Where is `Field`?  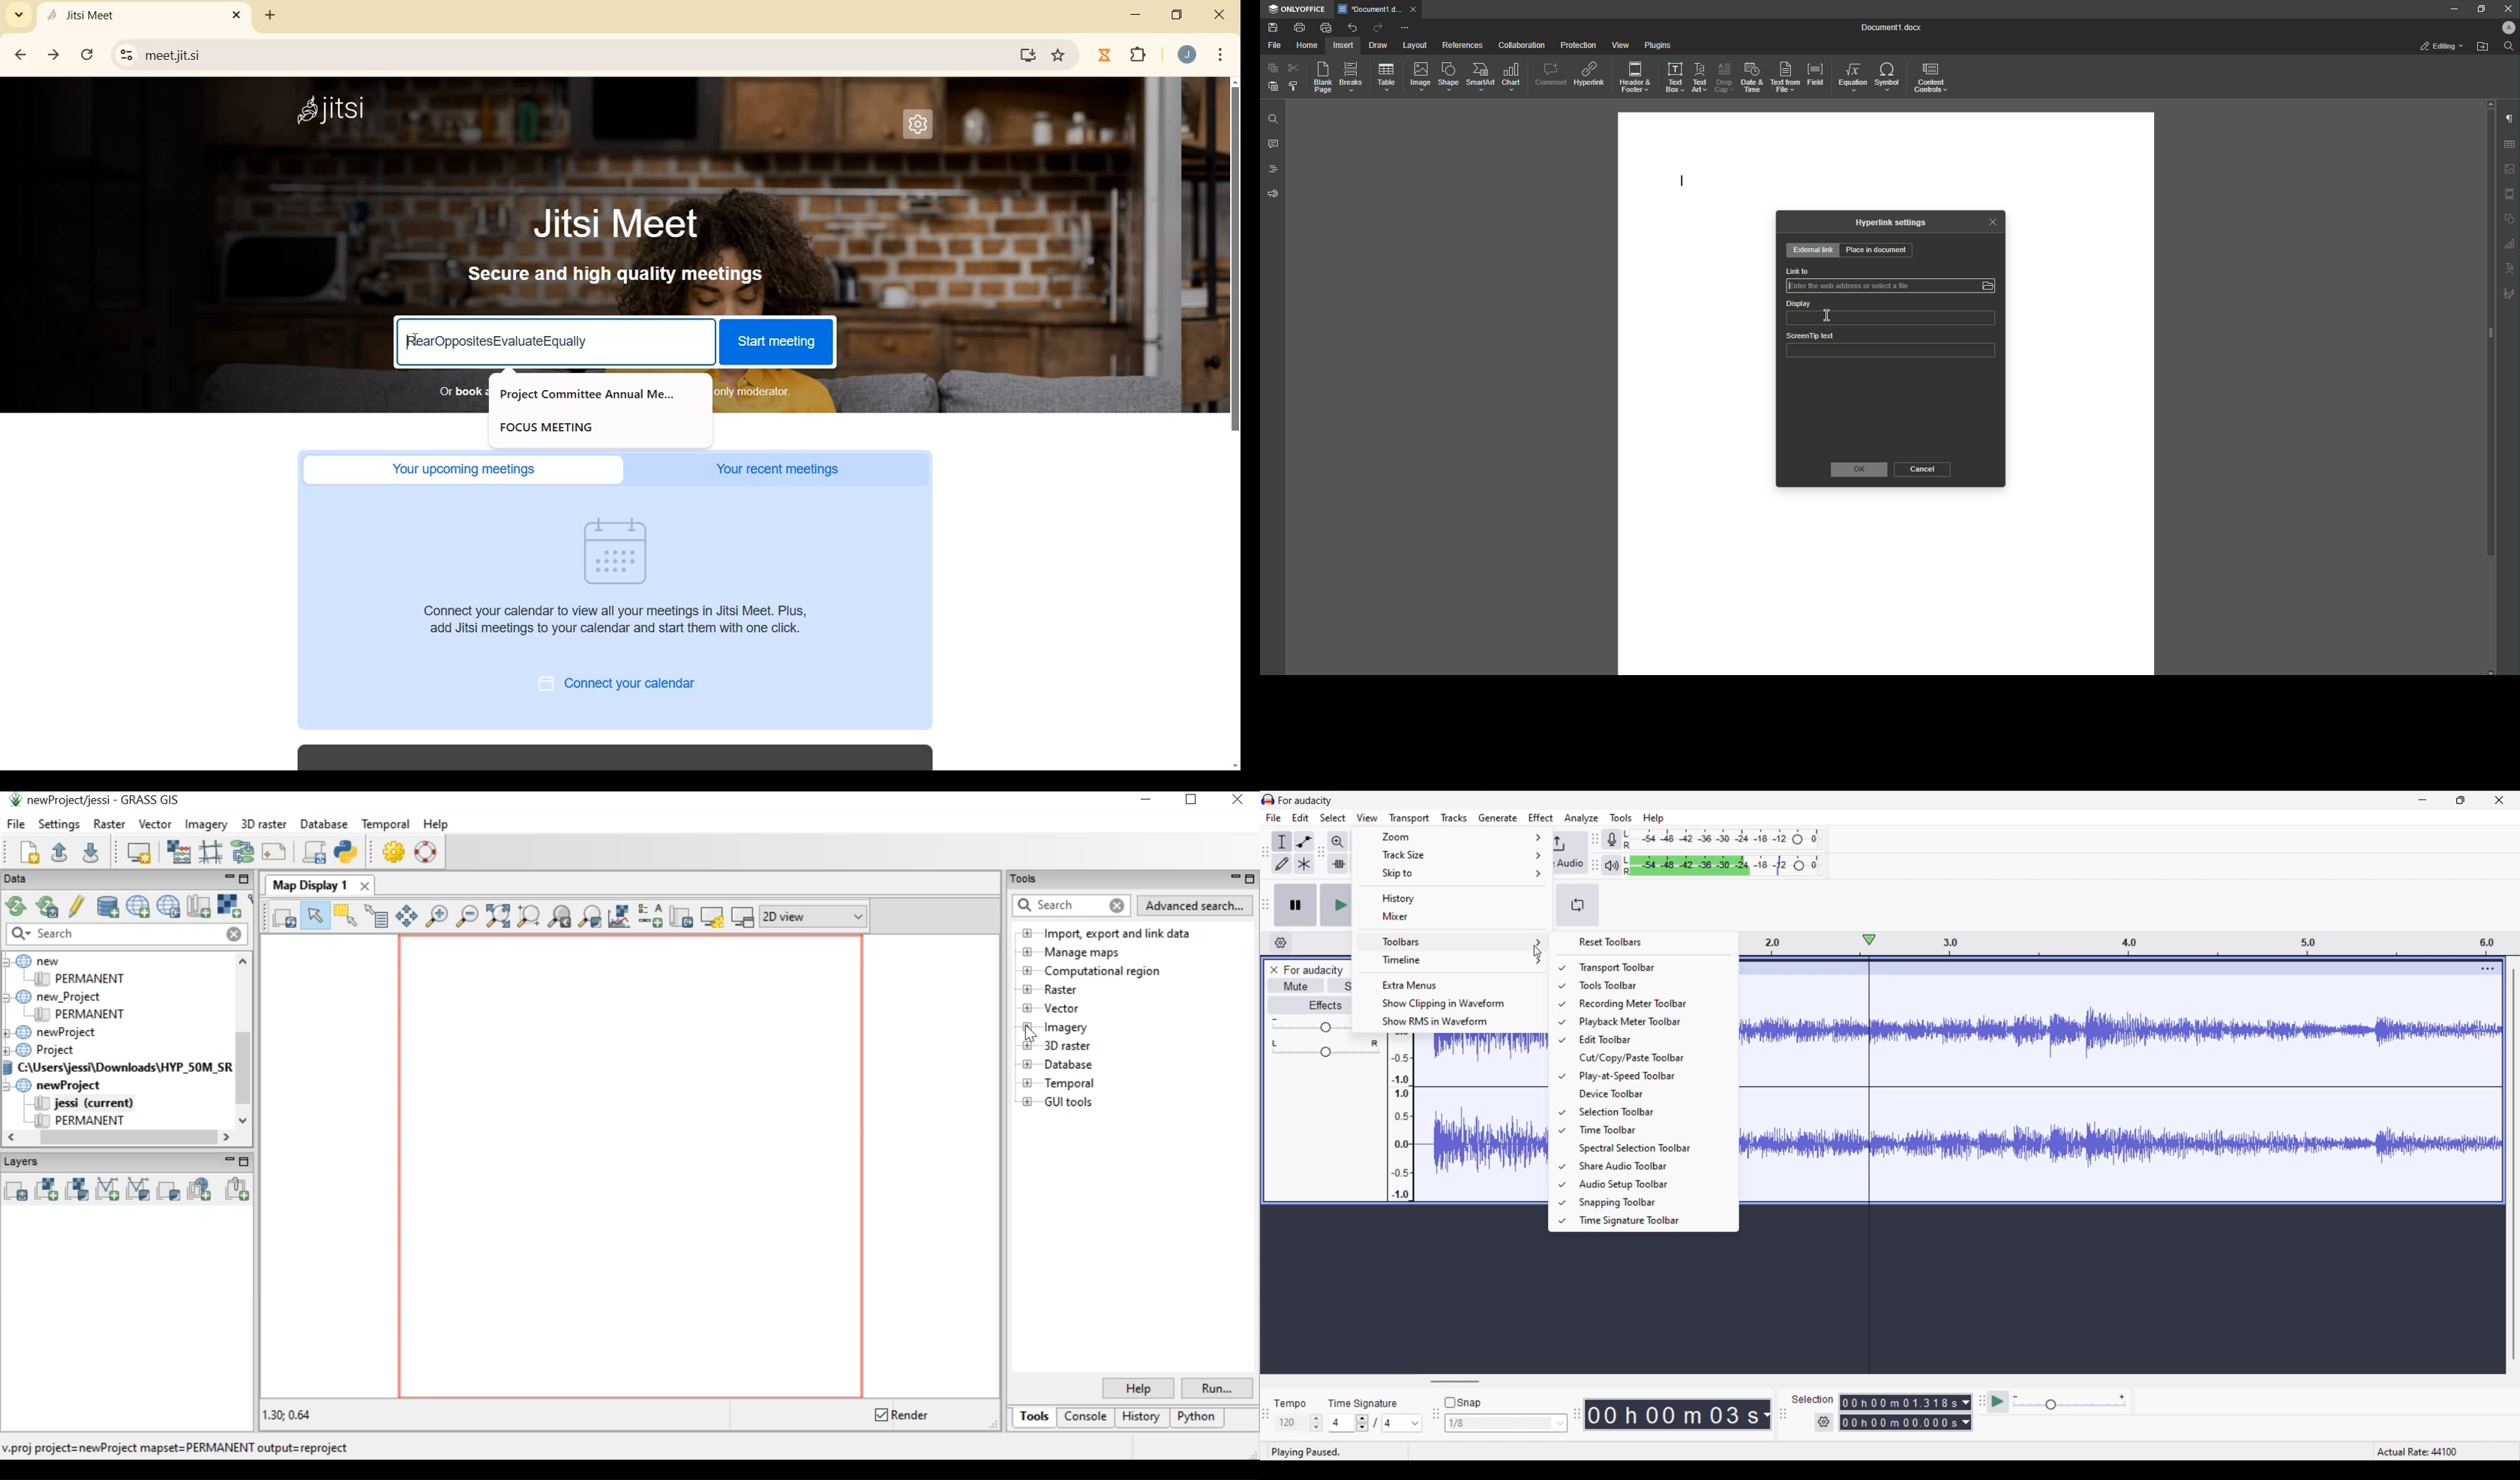
Field is located at coordinates (1816, 74).